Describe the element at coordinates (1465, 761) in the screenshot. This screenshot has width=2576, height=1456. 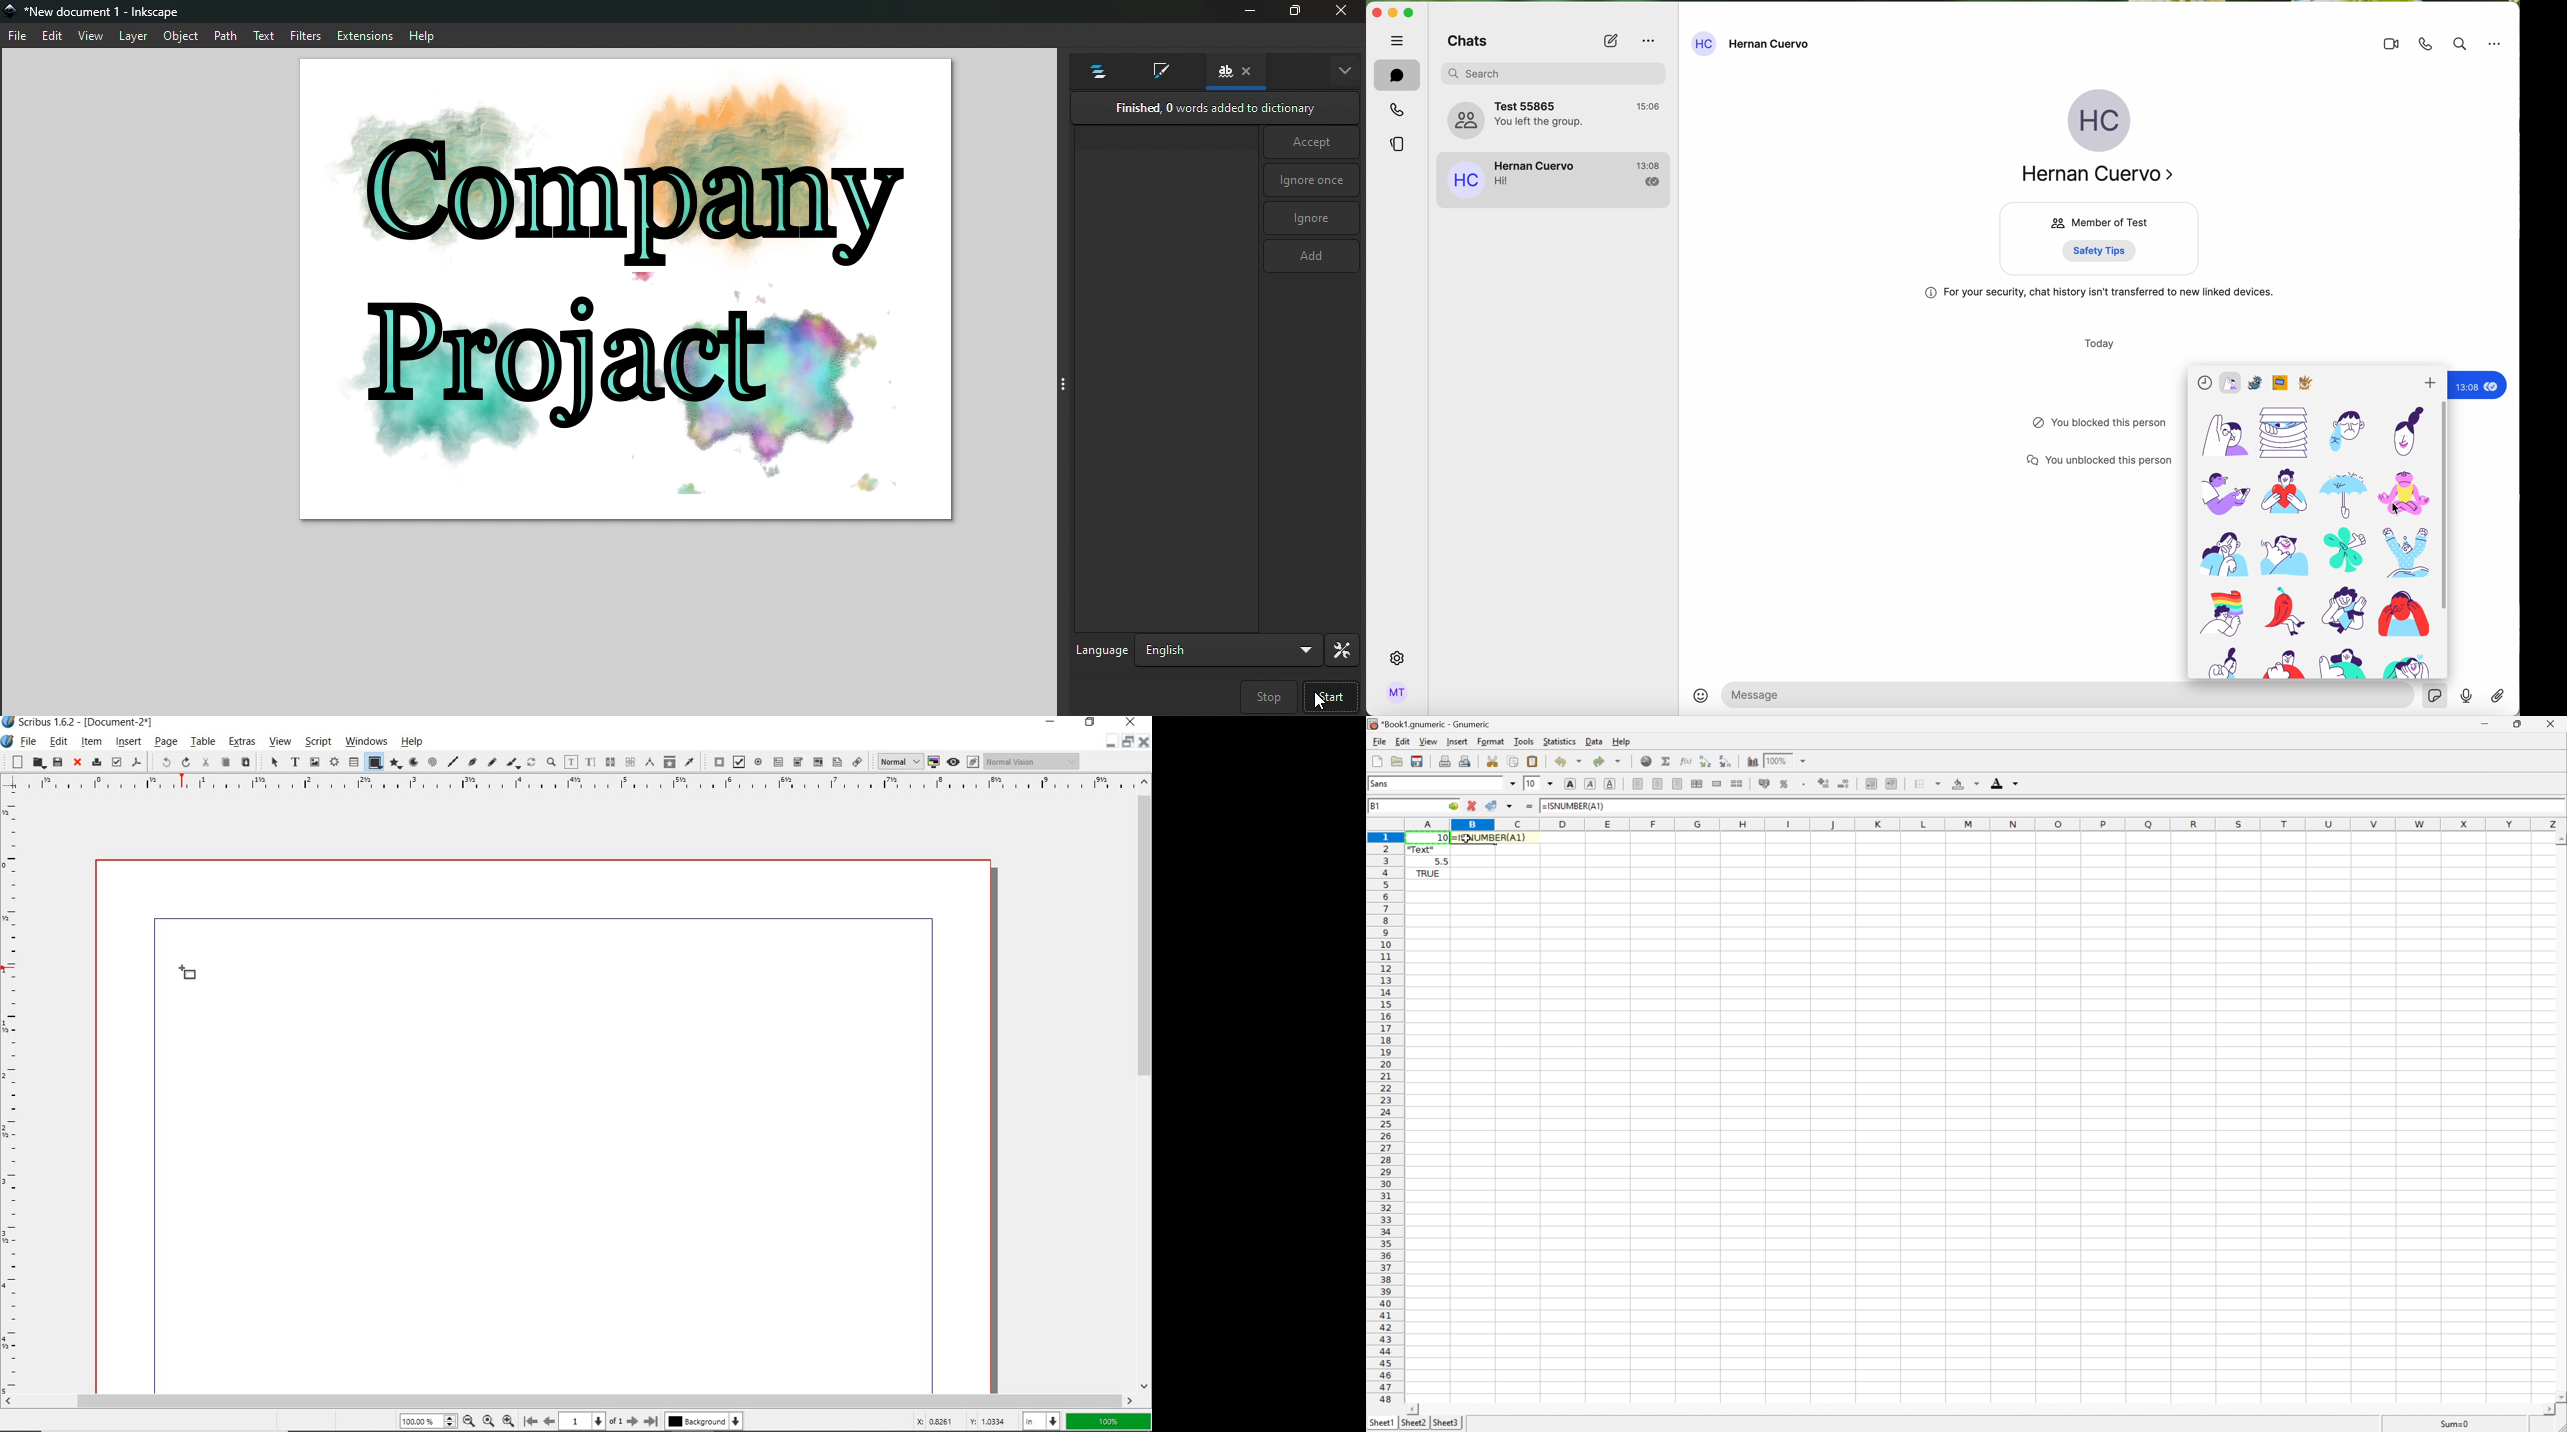
I see `Print preview` at that location.